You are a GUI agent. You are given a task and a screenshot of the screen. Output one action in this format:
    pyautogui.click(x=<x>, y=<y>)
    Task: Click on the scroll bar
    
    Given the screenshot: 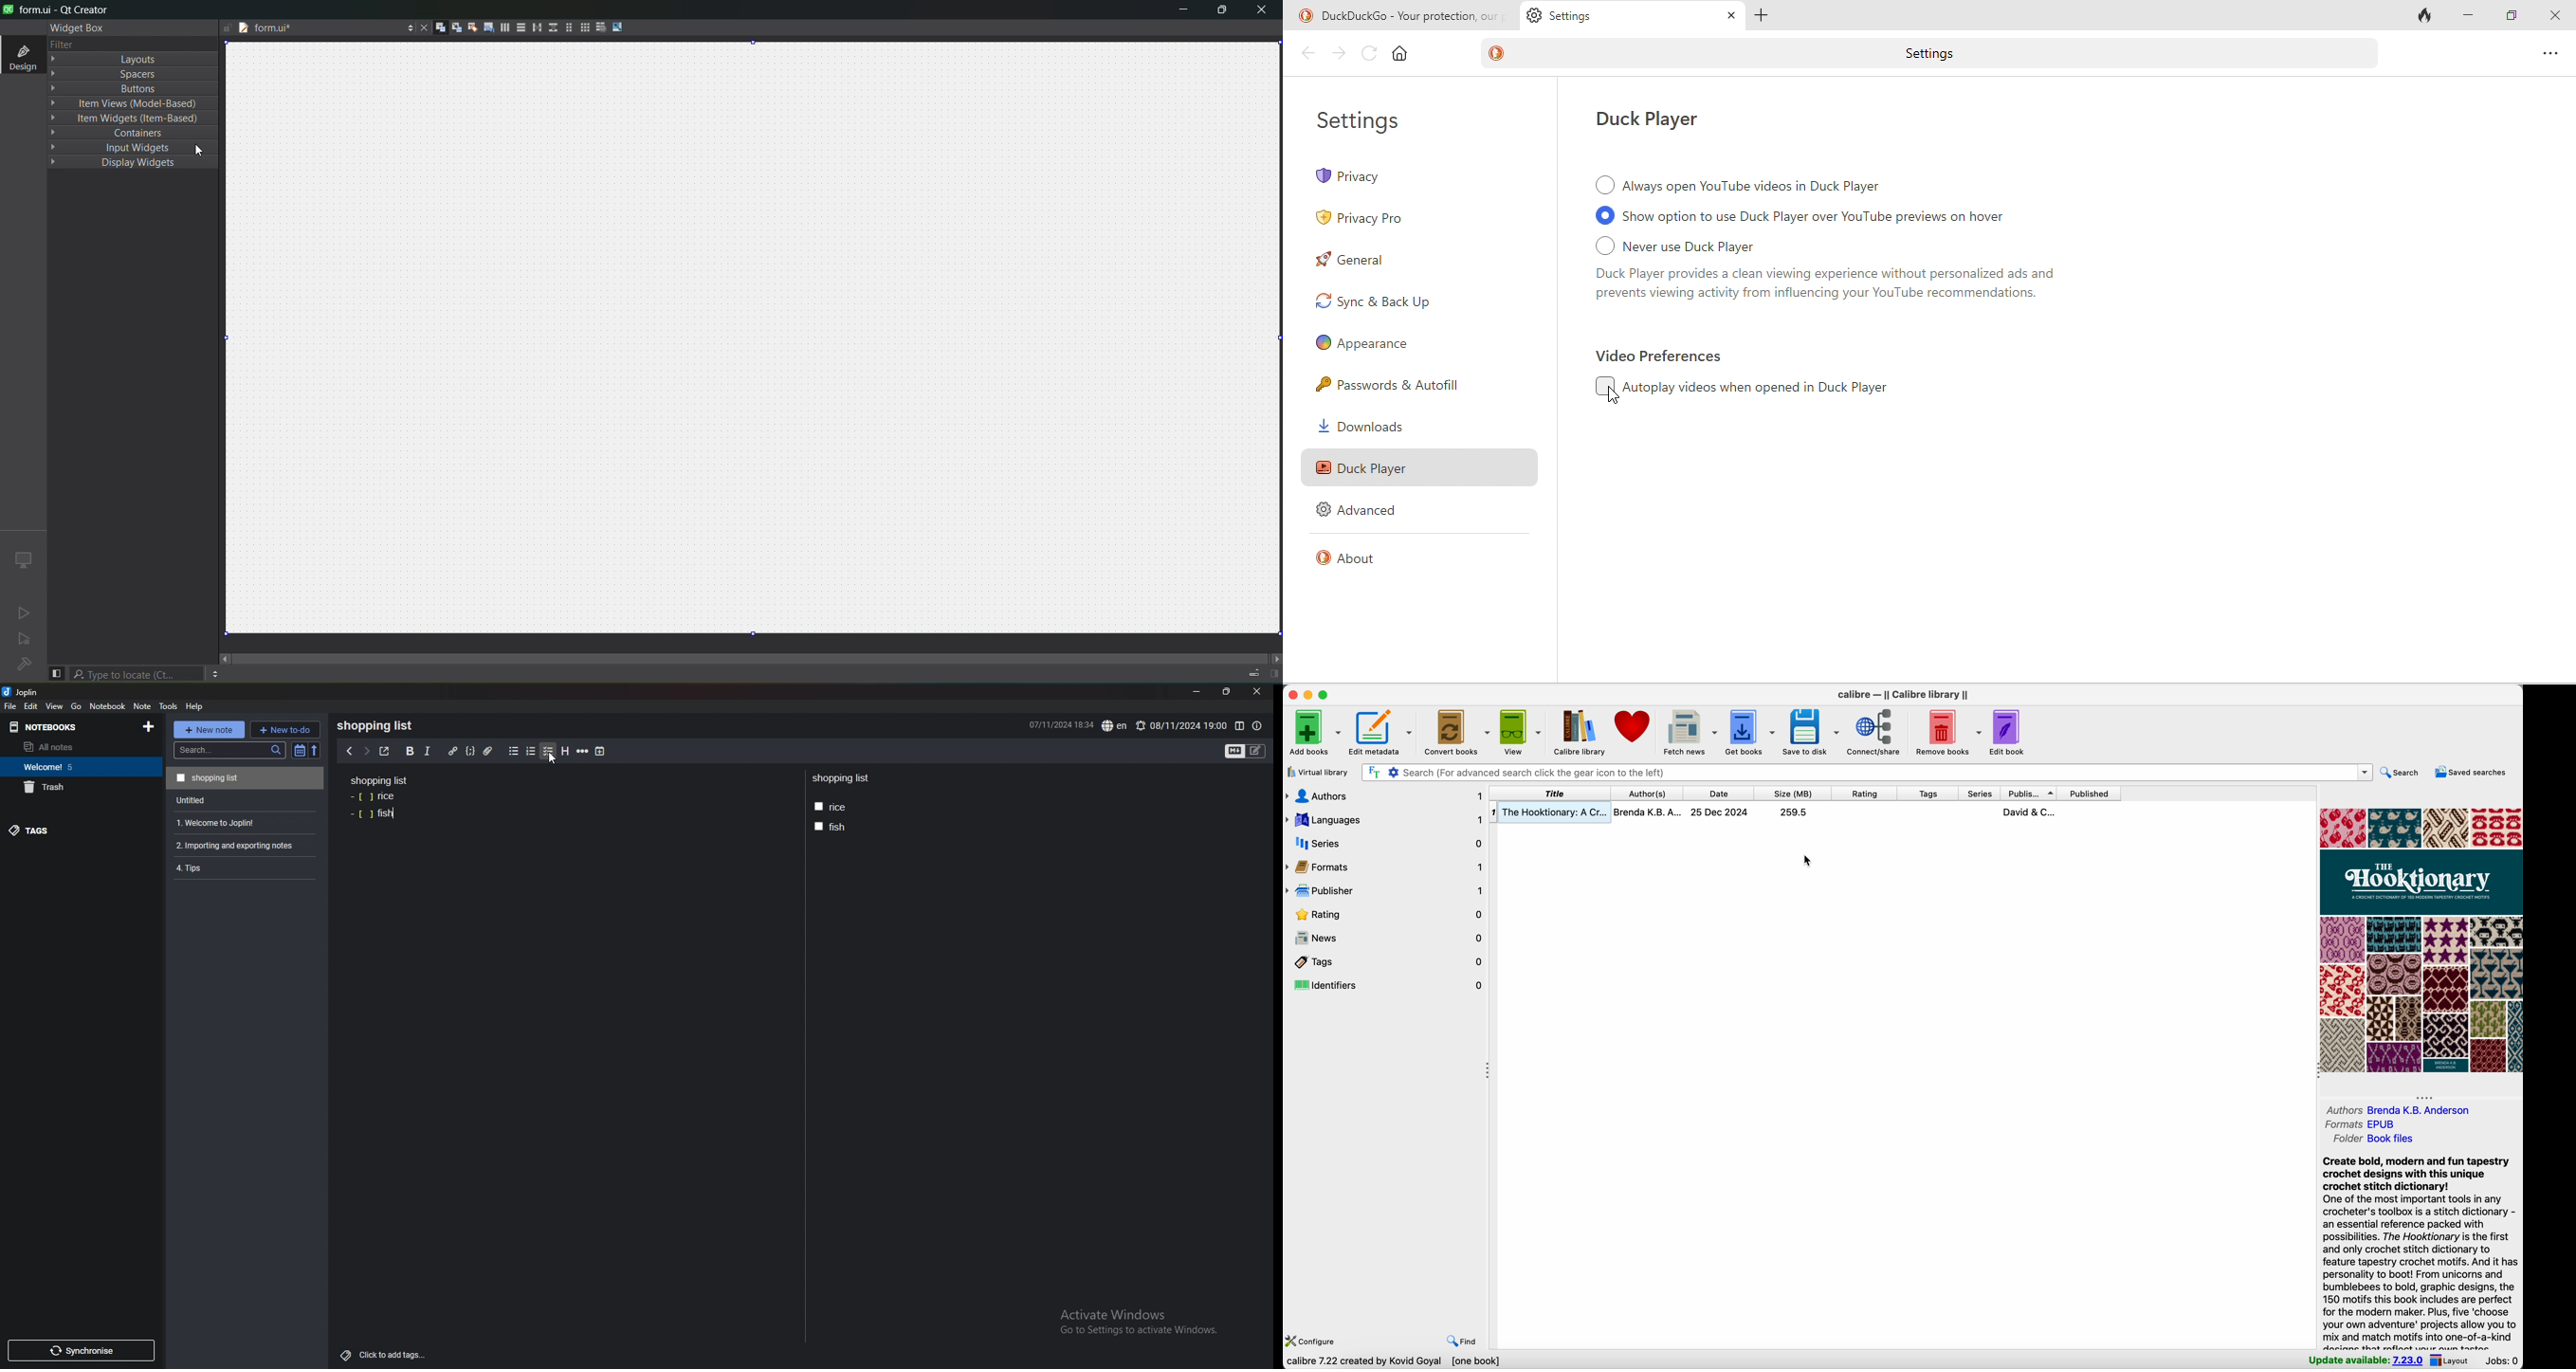 What is the action you would take?
    pyautogui.click(x=757, y=658)
    